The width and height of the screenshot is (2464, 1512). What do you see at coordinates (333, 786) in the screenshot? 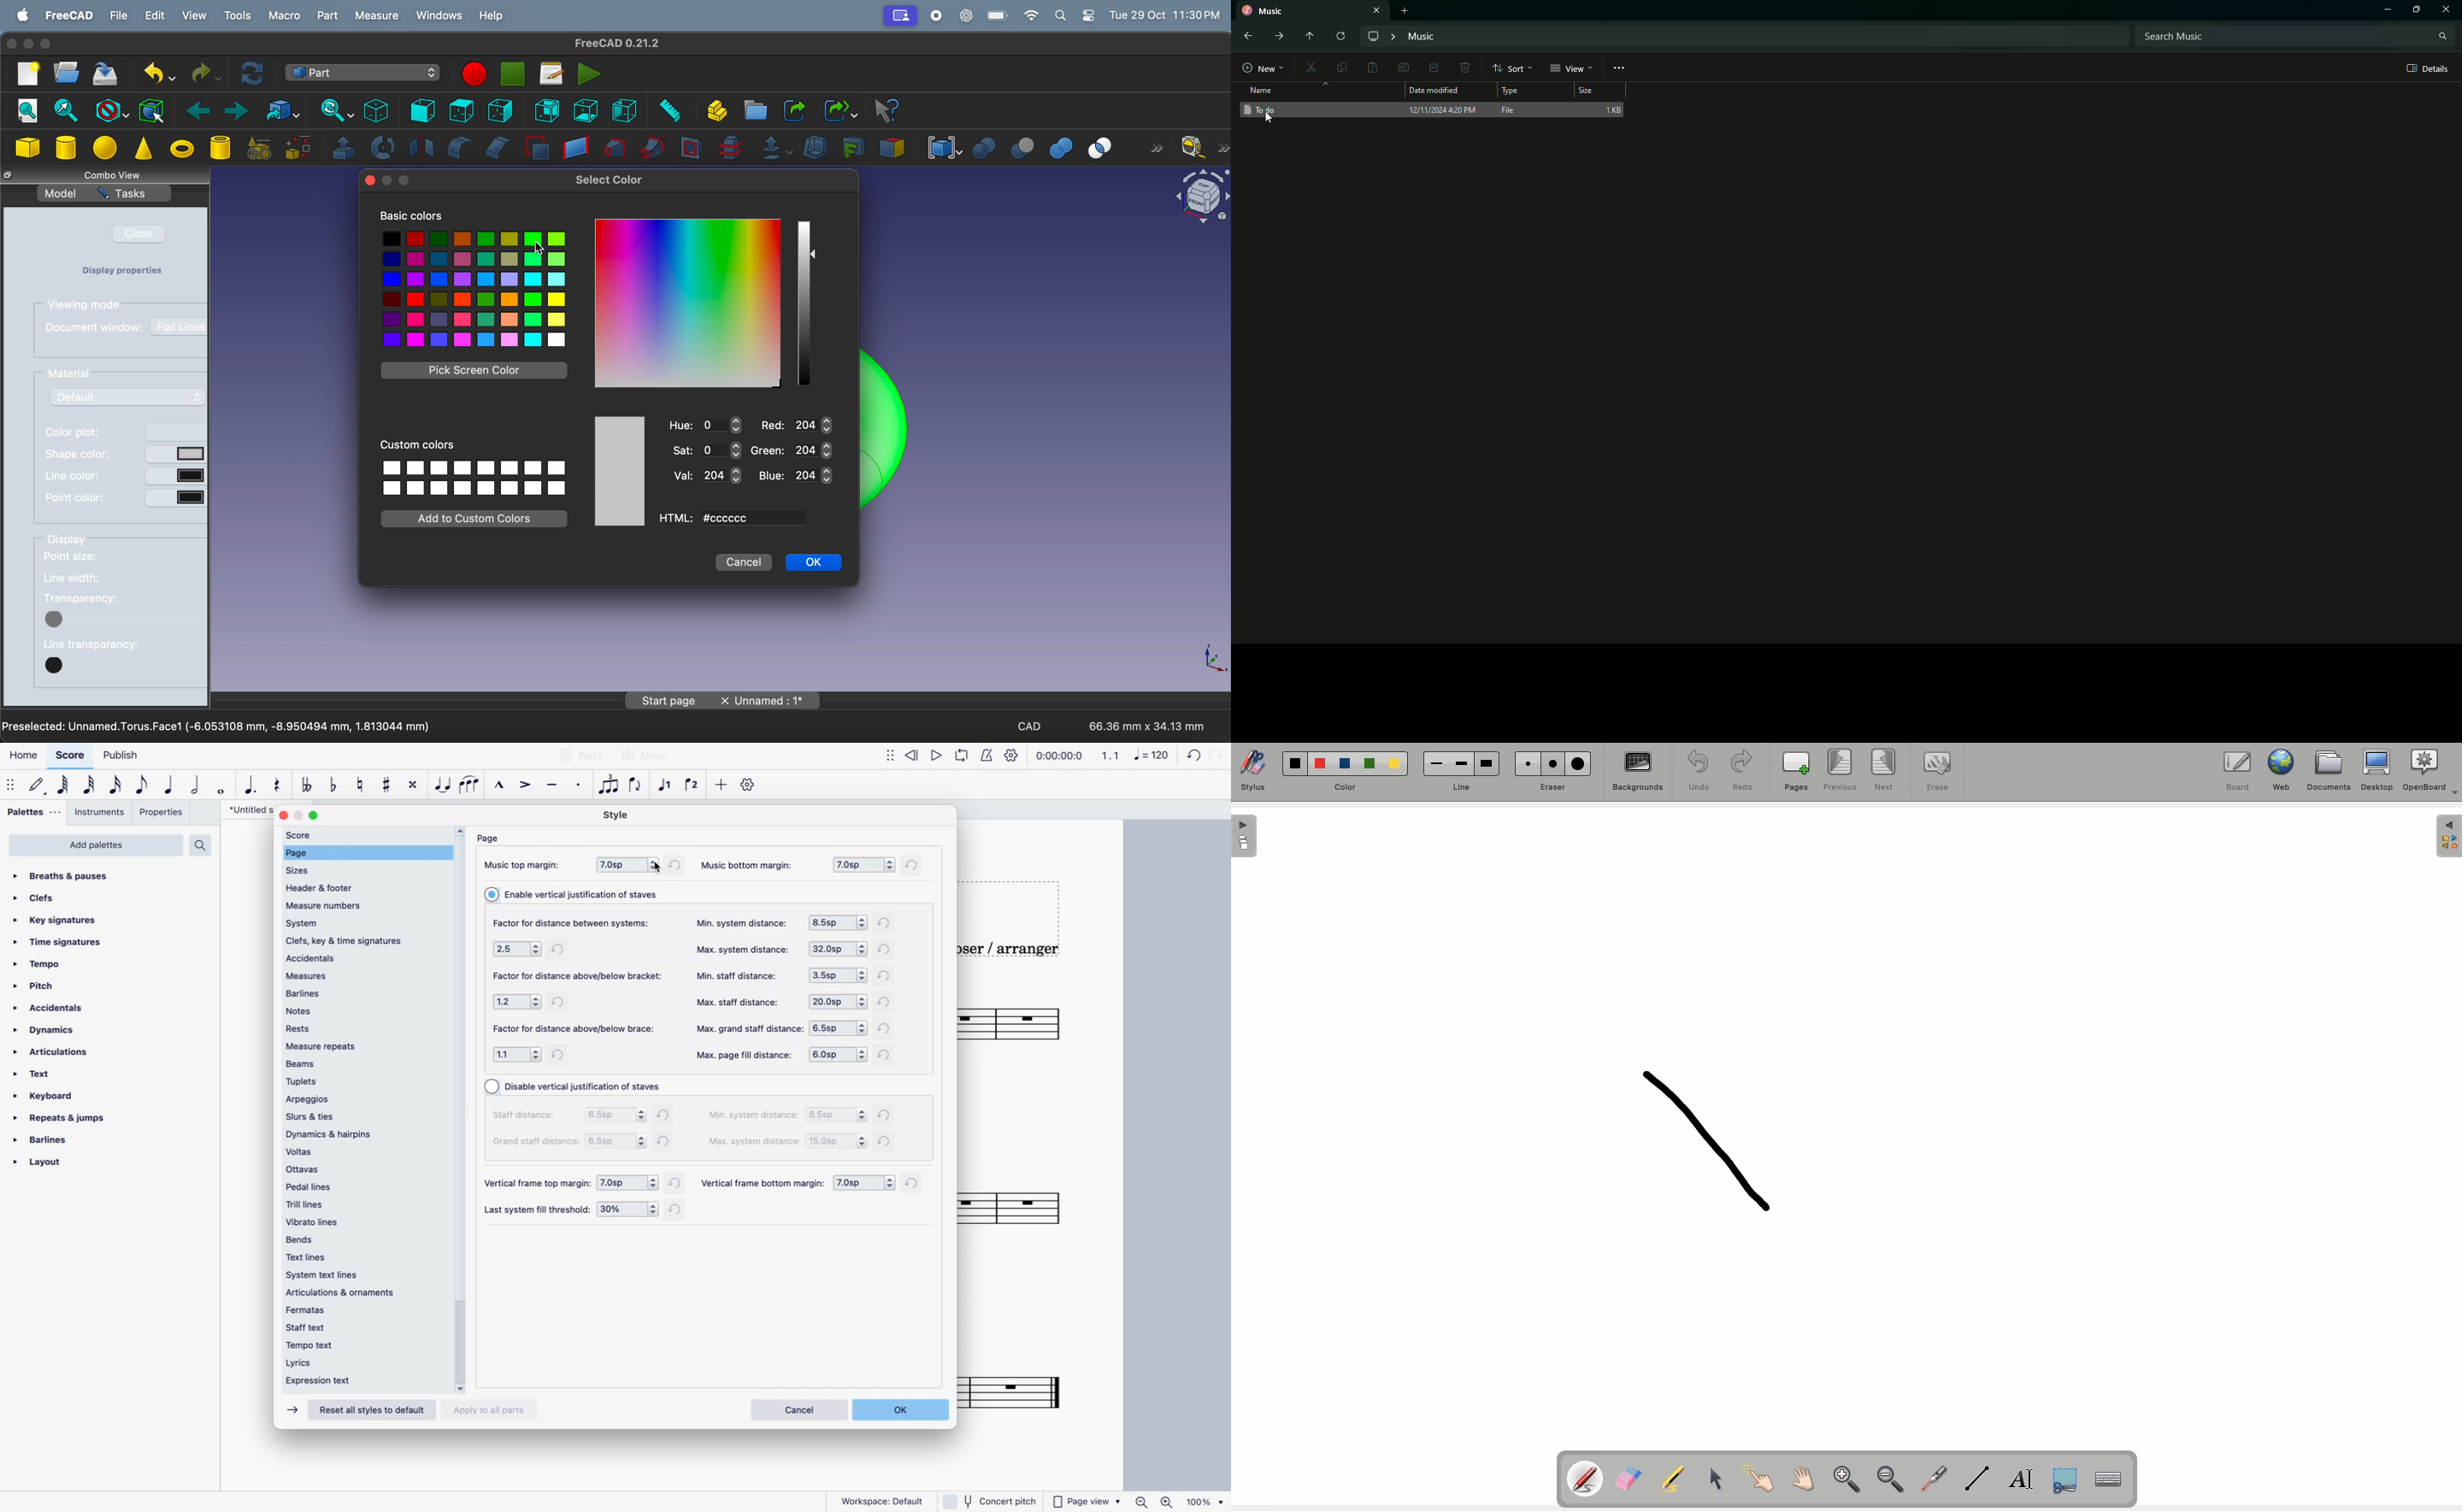
I see `toggle flat` at bounding box center [333, 786].